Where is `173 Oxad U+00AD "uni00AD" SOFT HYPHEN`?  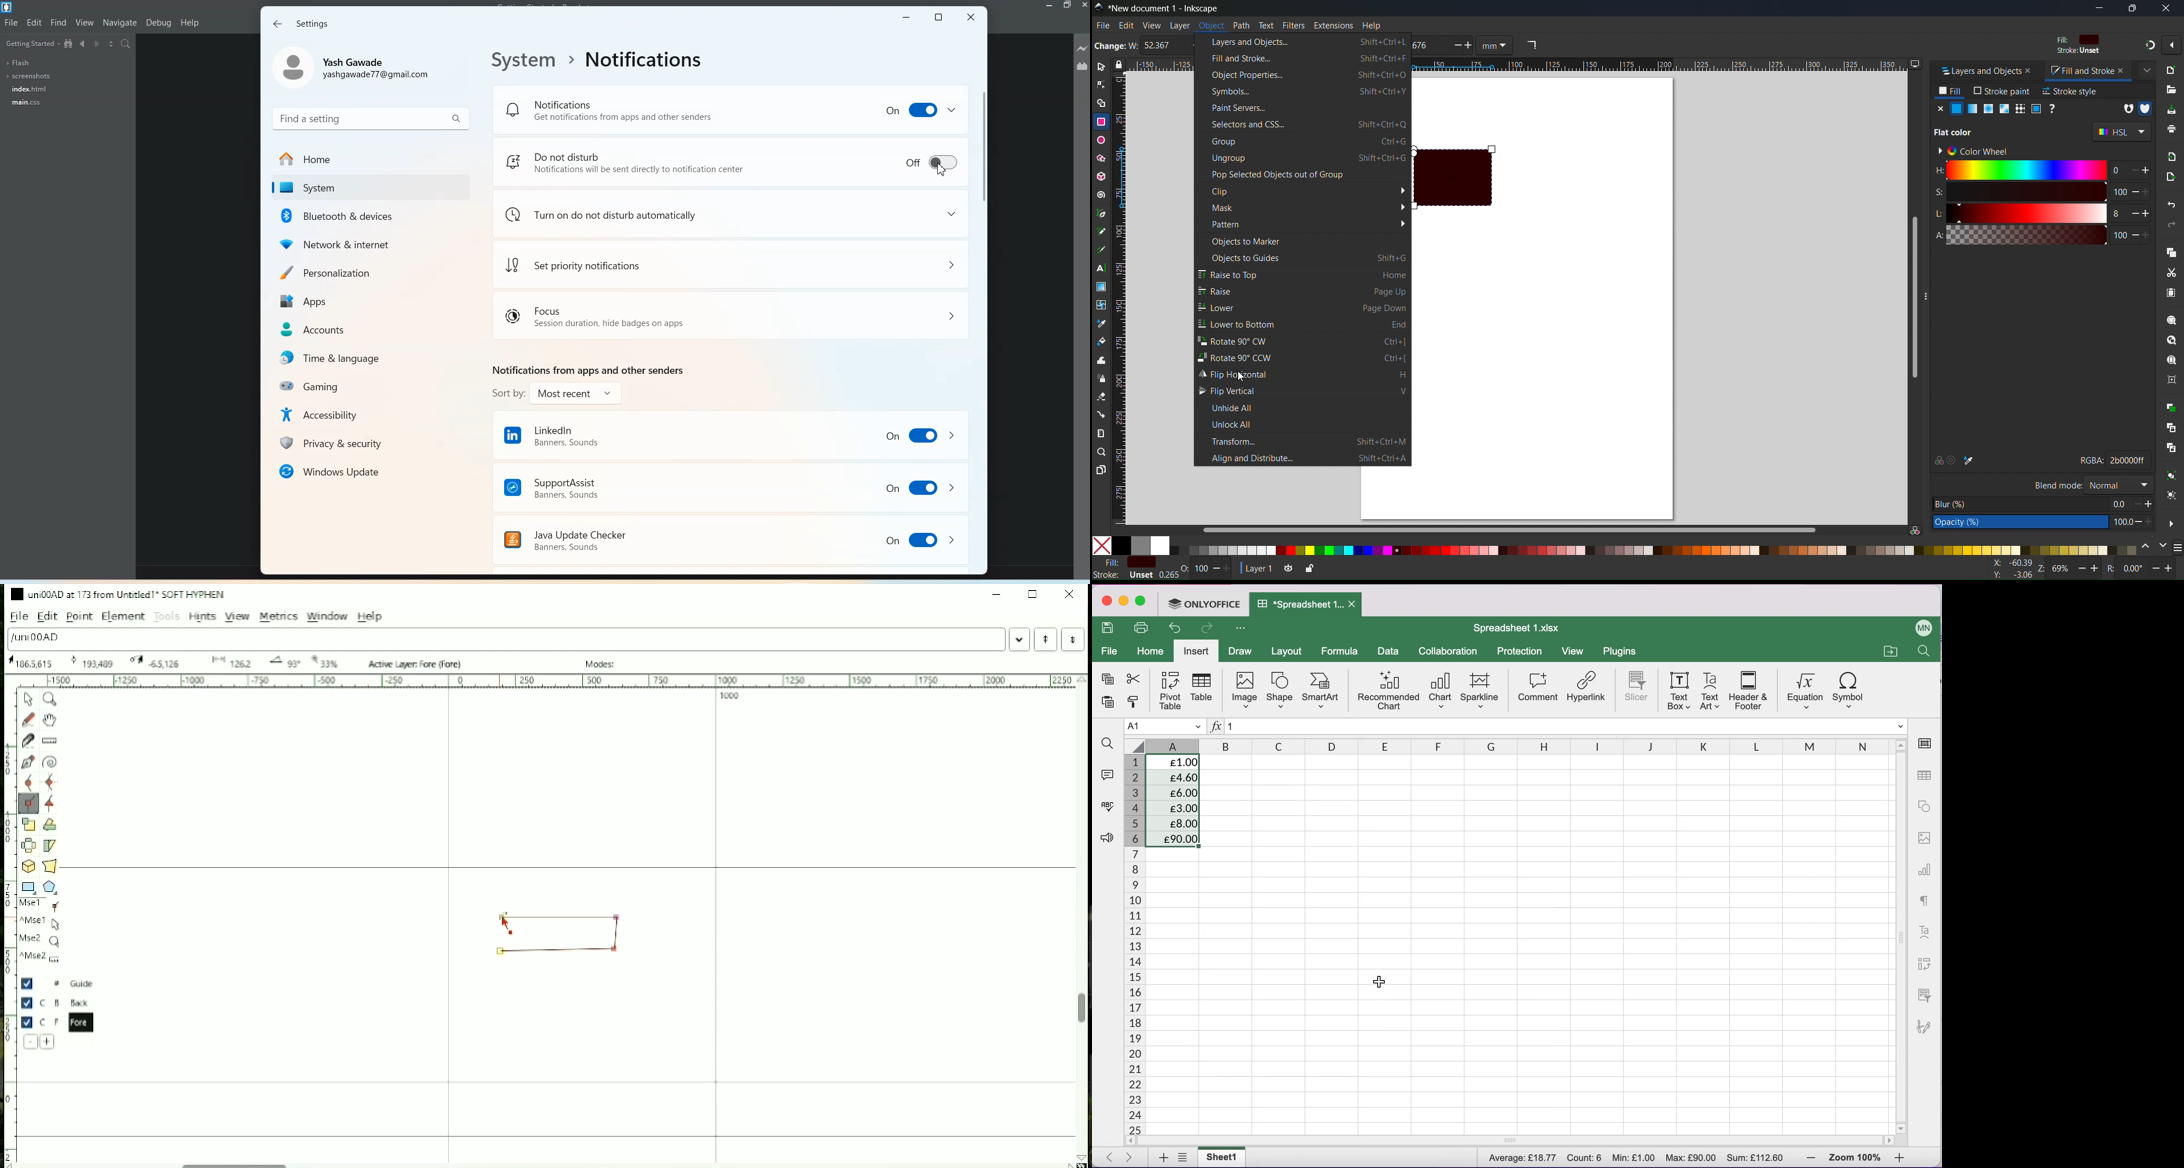
173 Oxad U+00AD "uni00AD" SOFT HYPHEN is located at coordinates (90, 663).